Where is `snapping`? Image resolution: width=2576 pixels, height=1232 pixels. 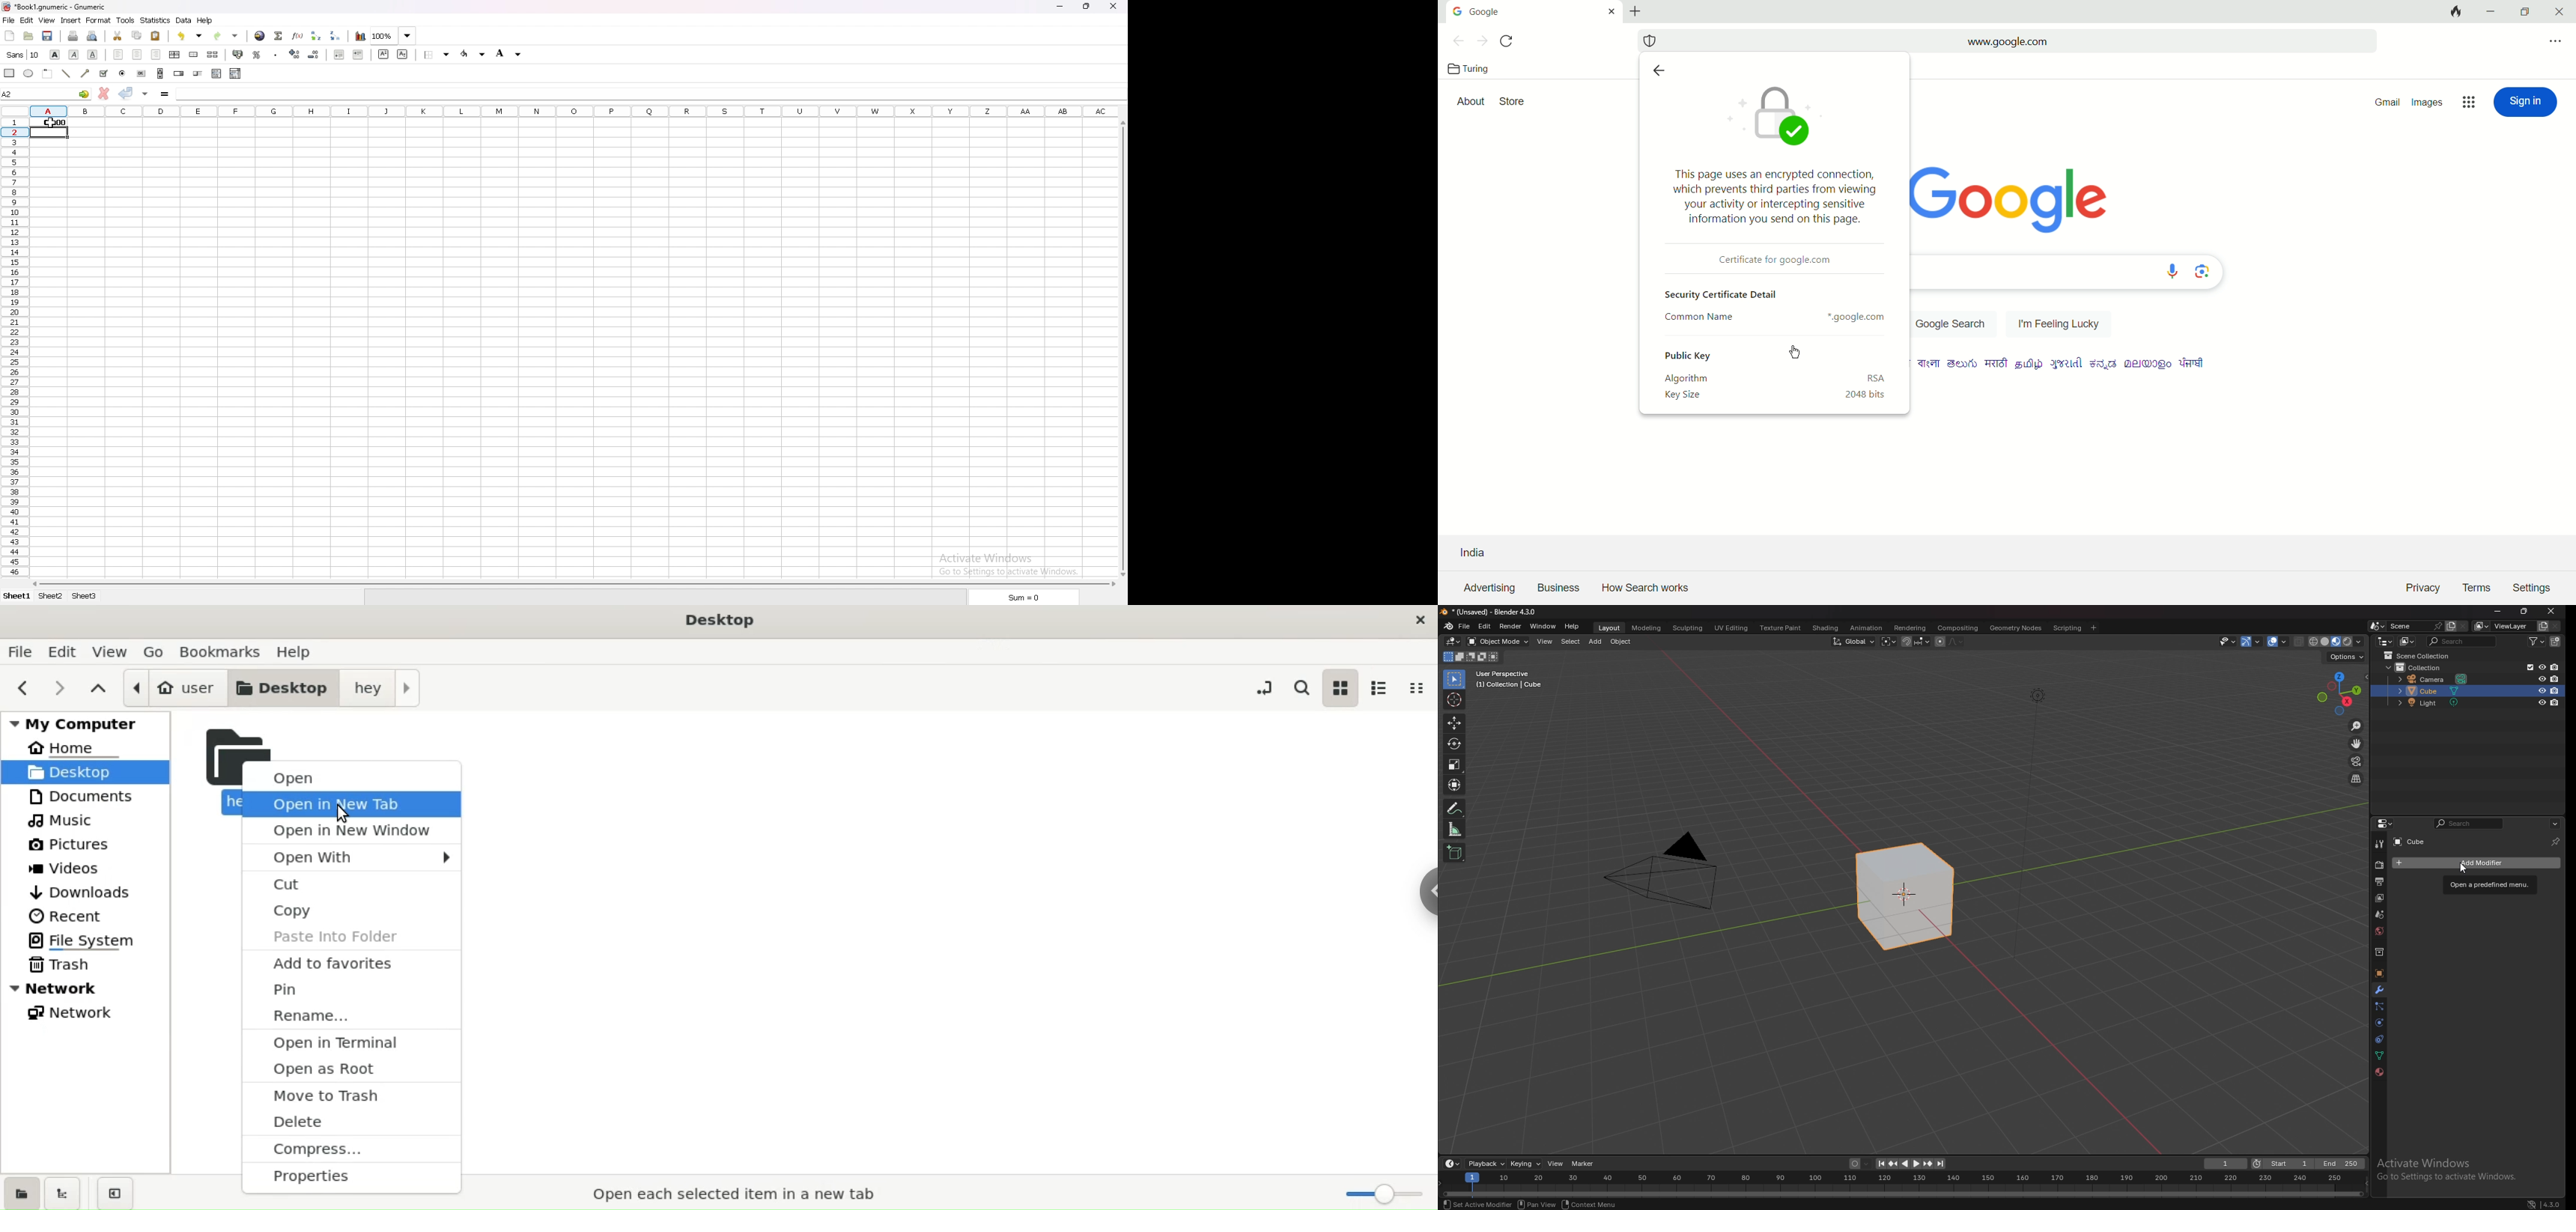
snapping is located at coordinates (1916, 642).